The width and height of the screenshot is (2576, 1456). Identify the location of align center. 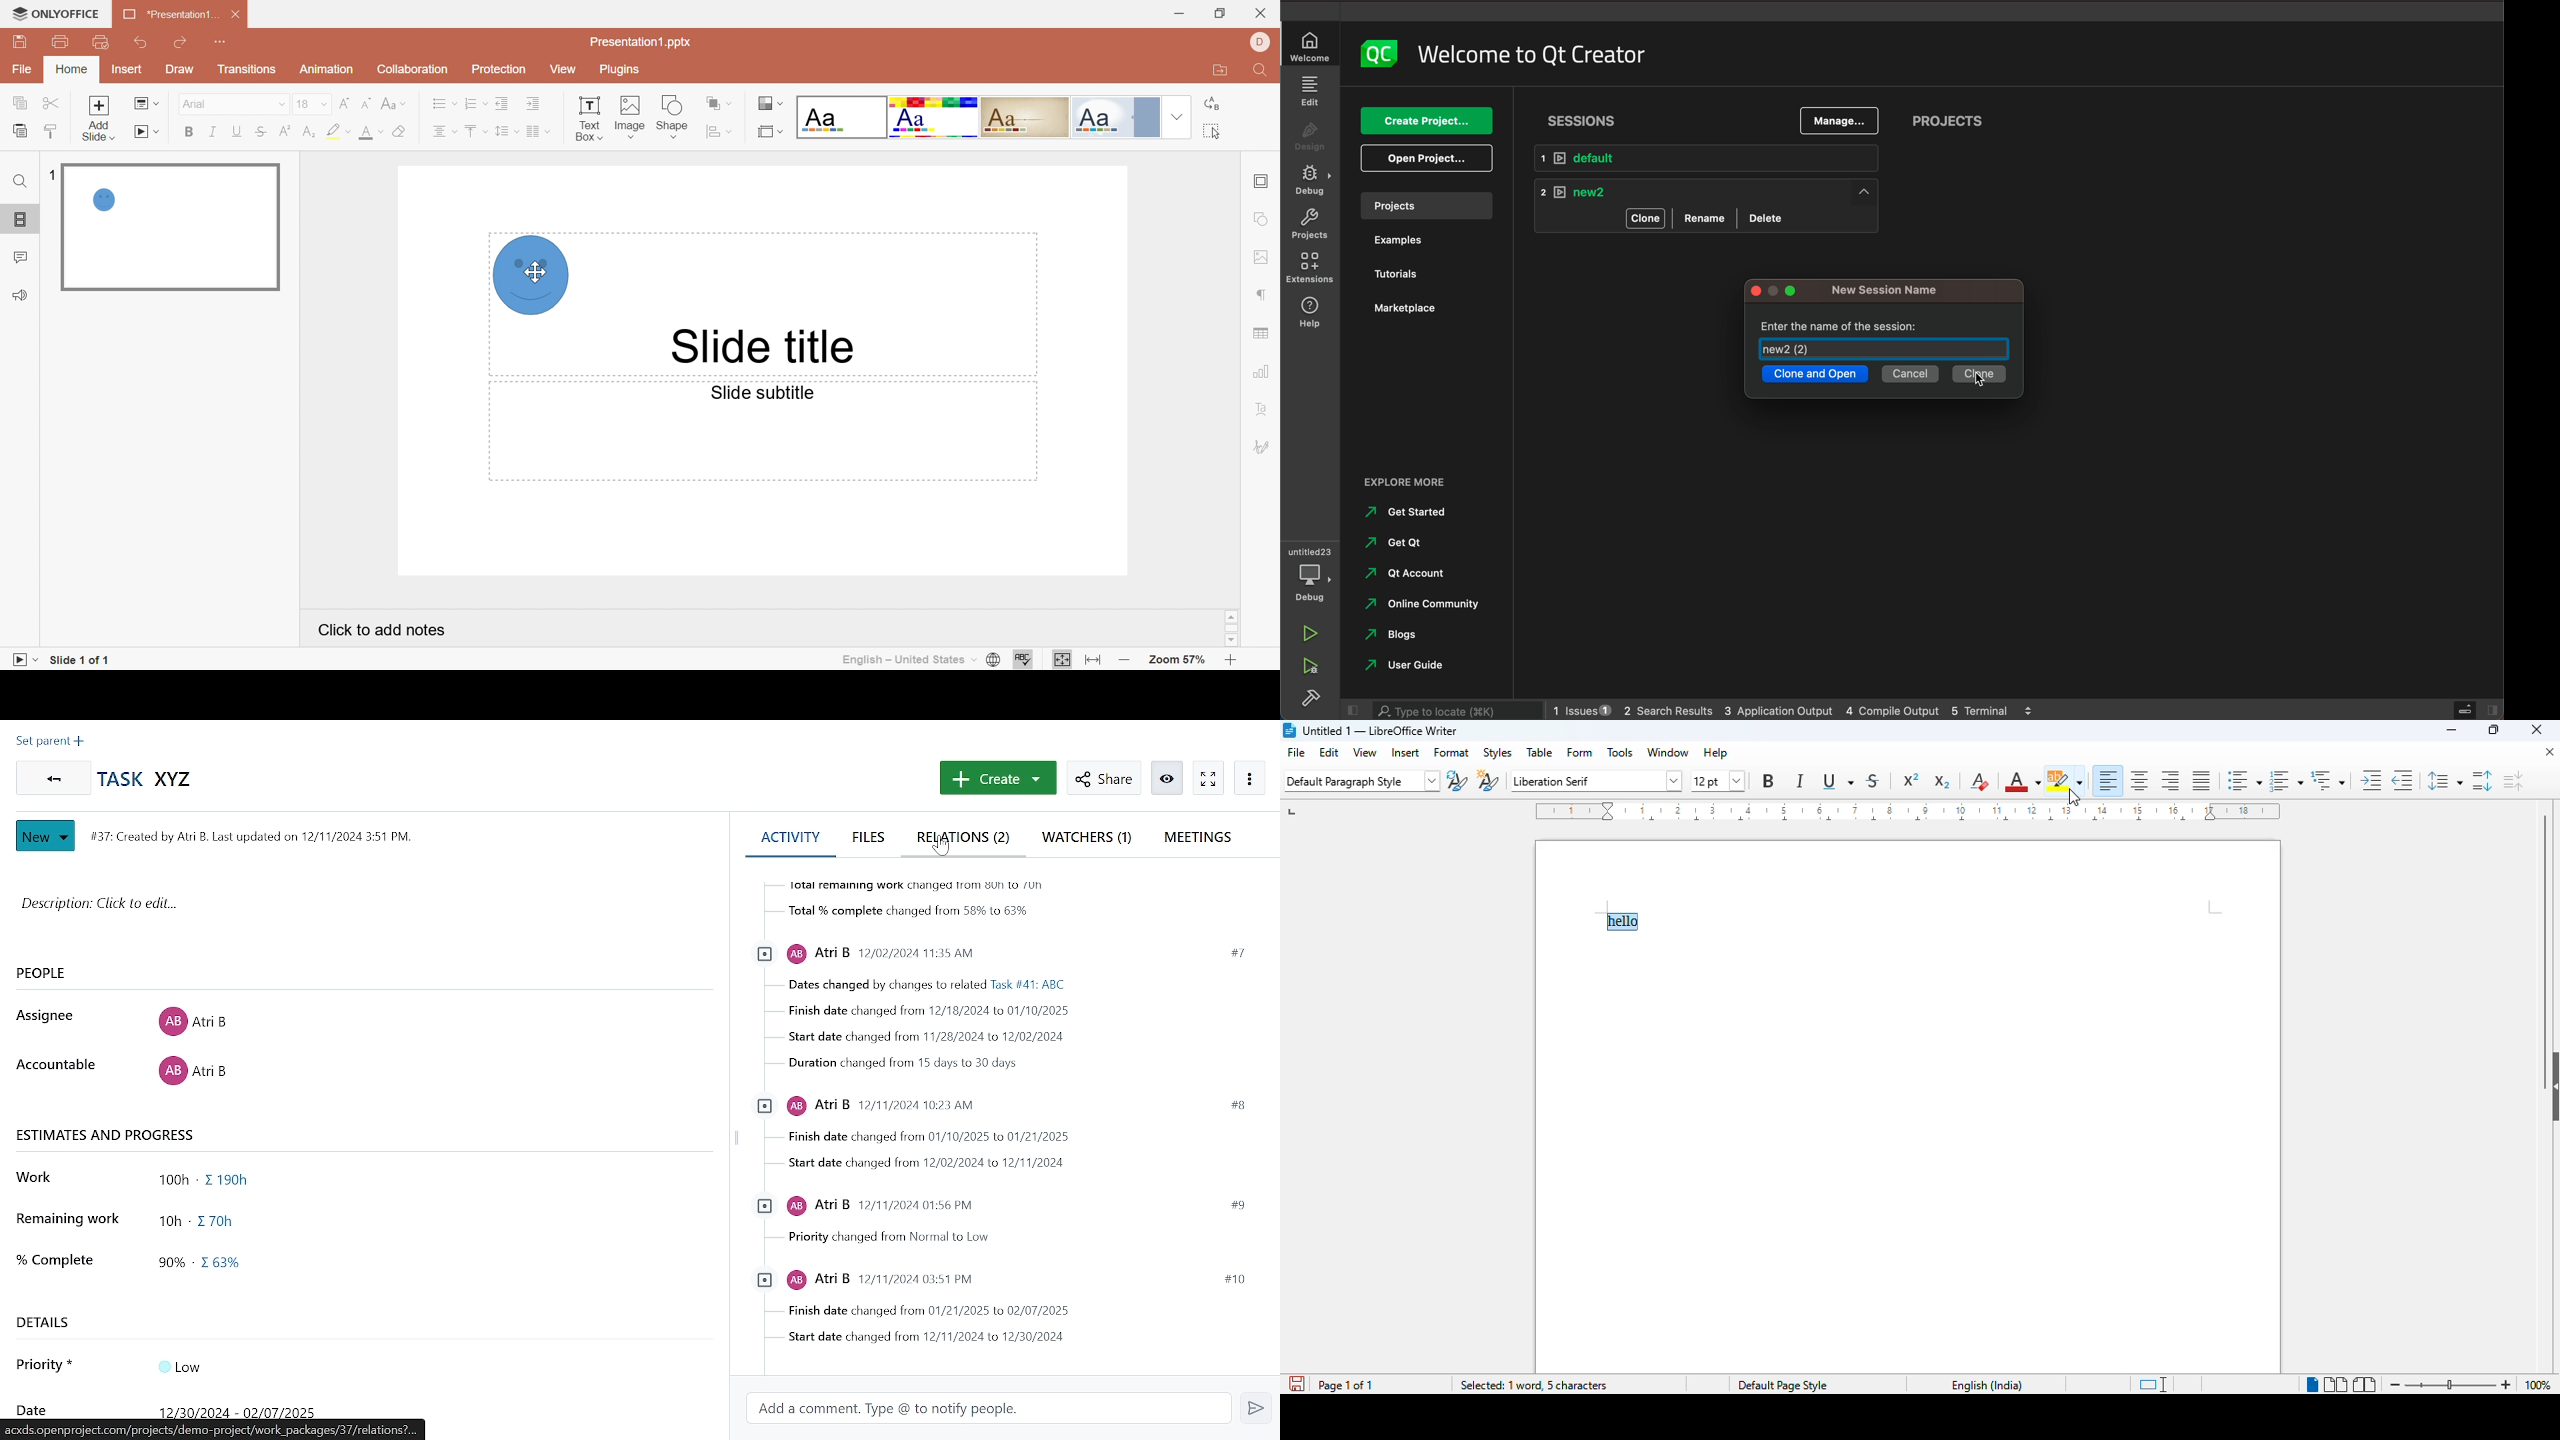
(2139, 780).